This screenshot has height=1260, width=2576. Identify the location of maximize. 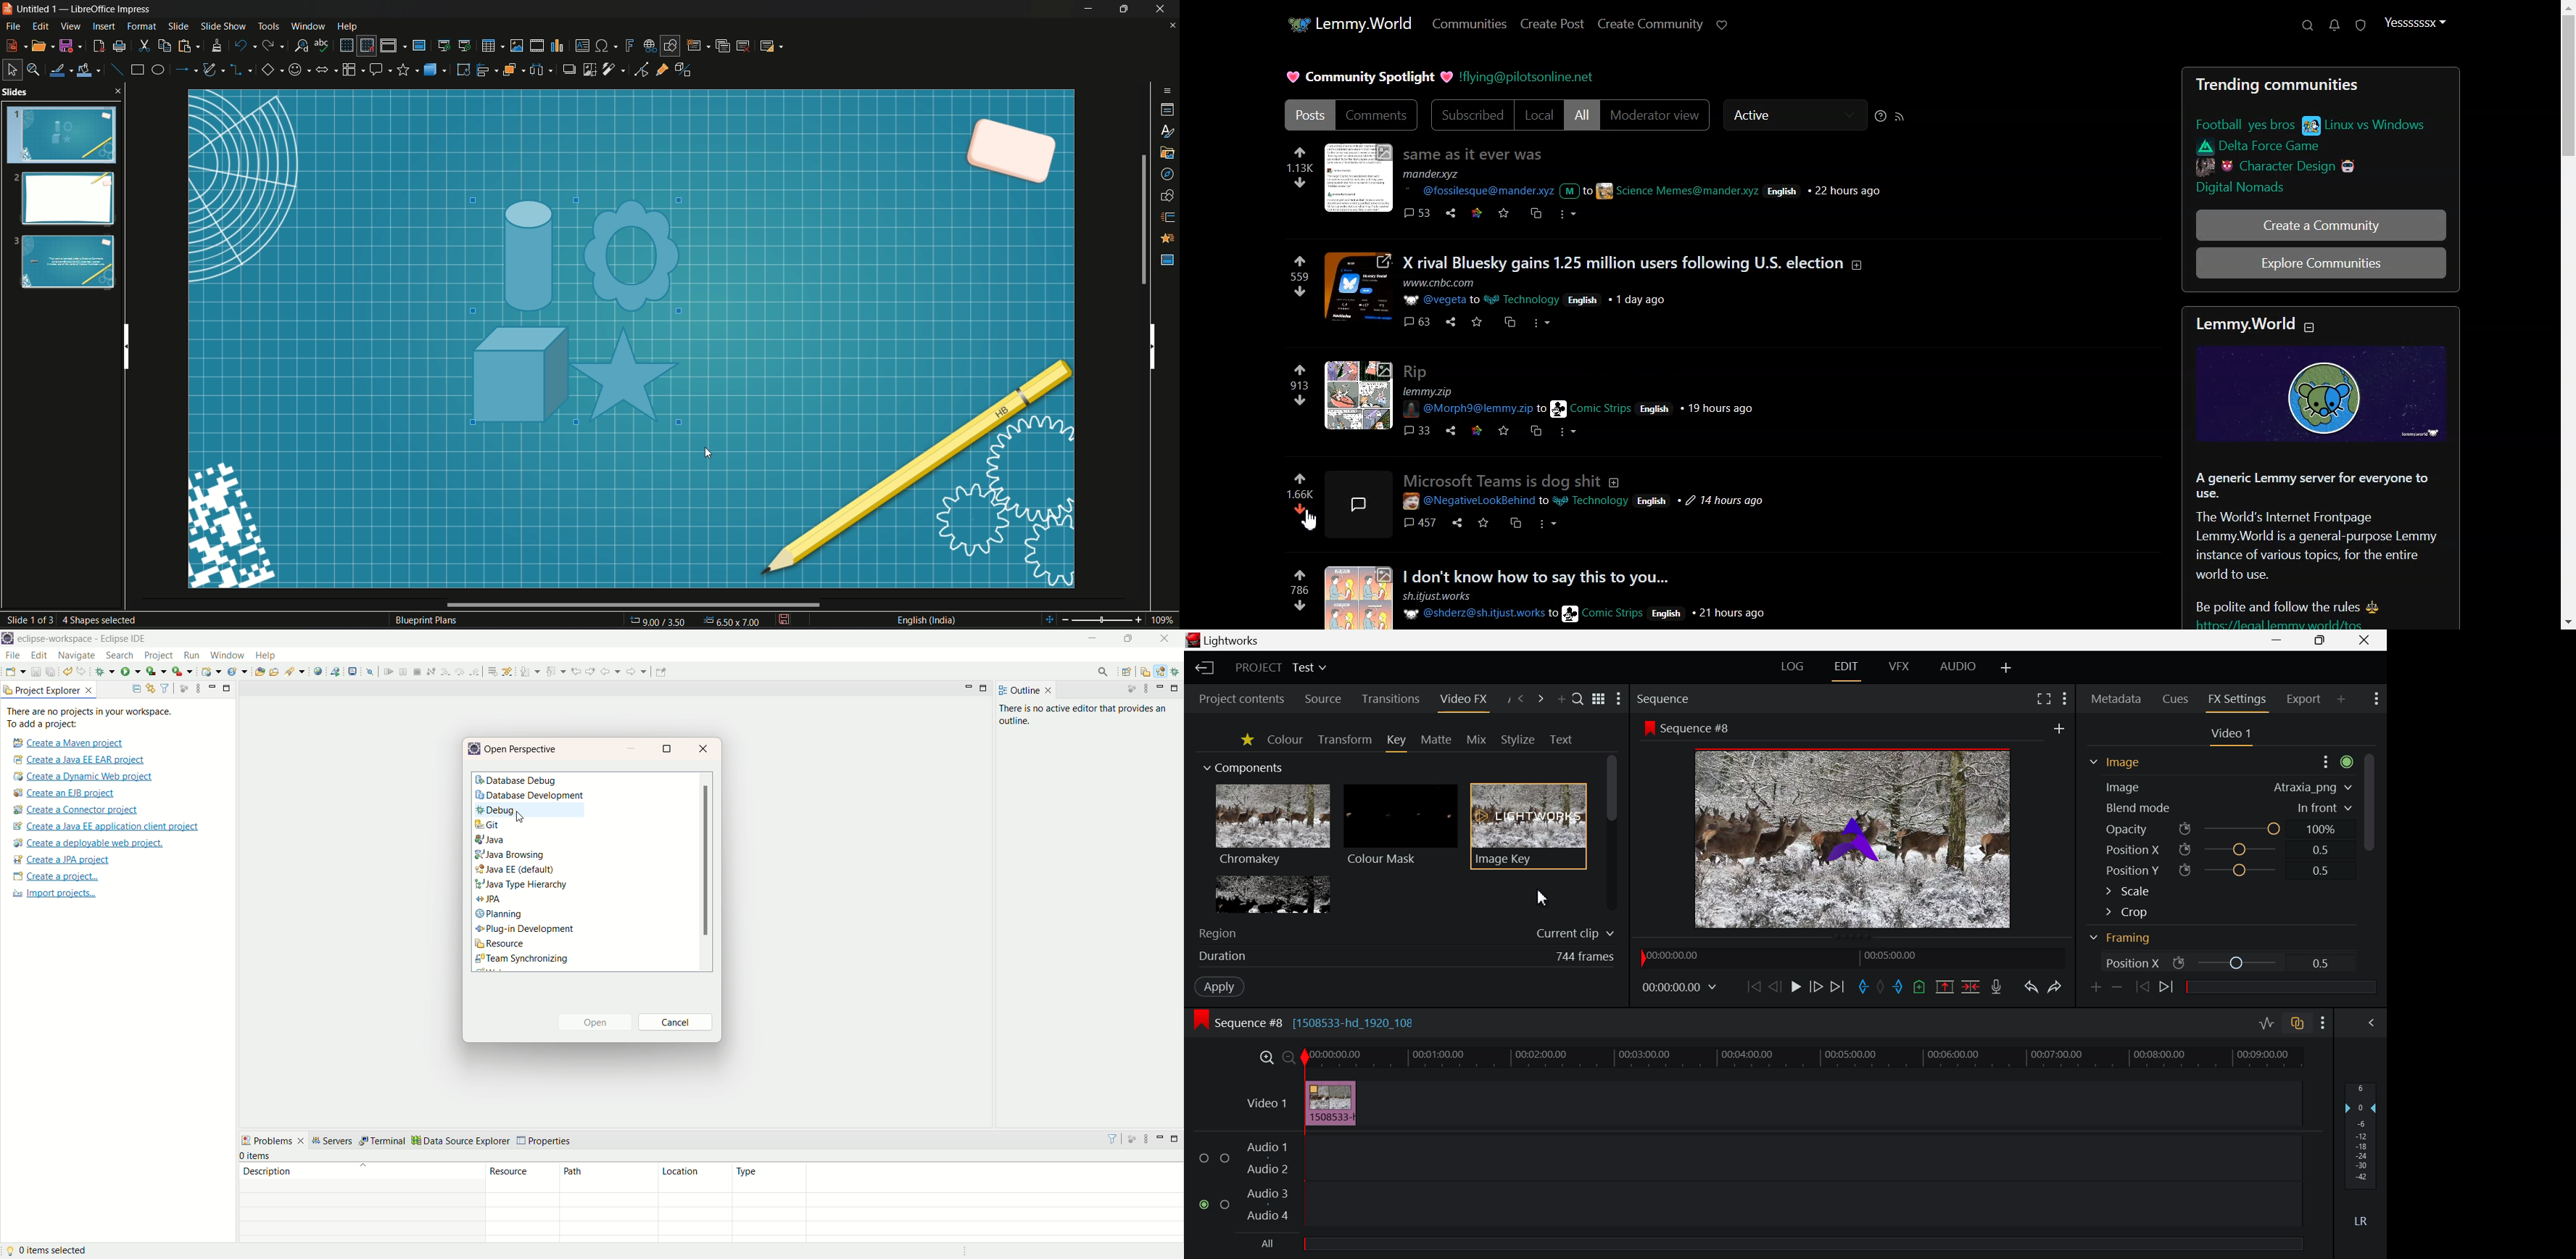
(671, 749).